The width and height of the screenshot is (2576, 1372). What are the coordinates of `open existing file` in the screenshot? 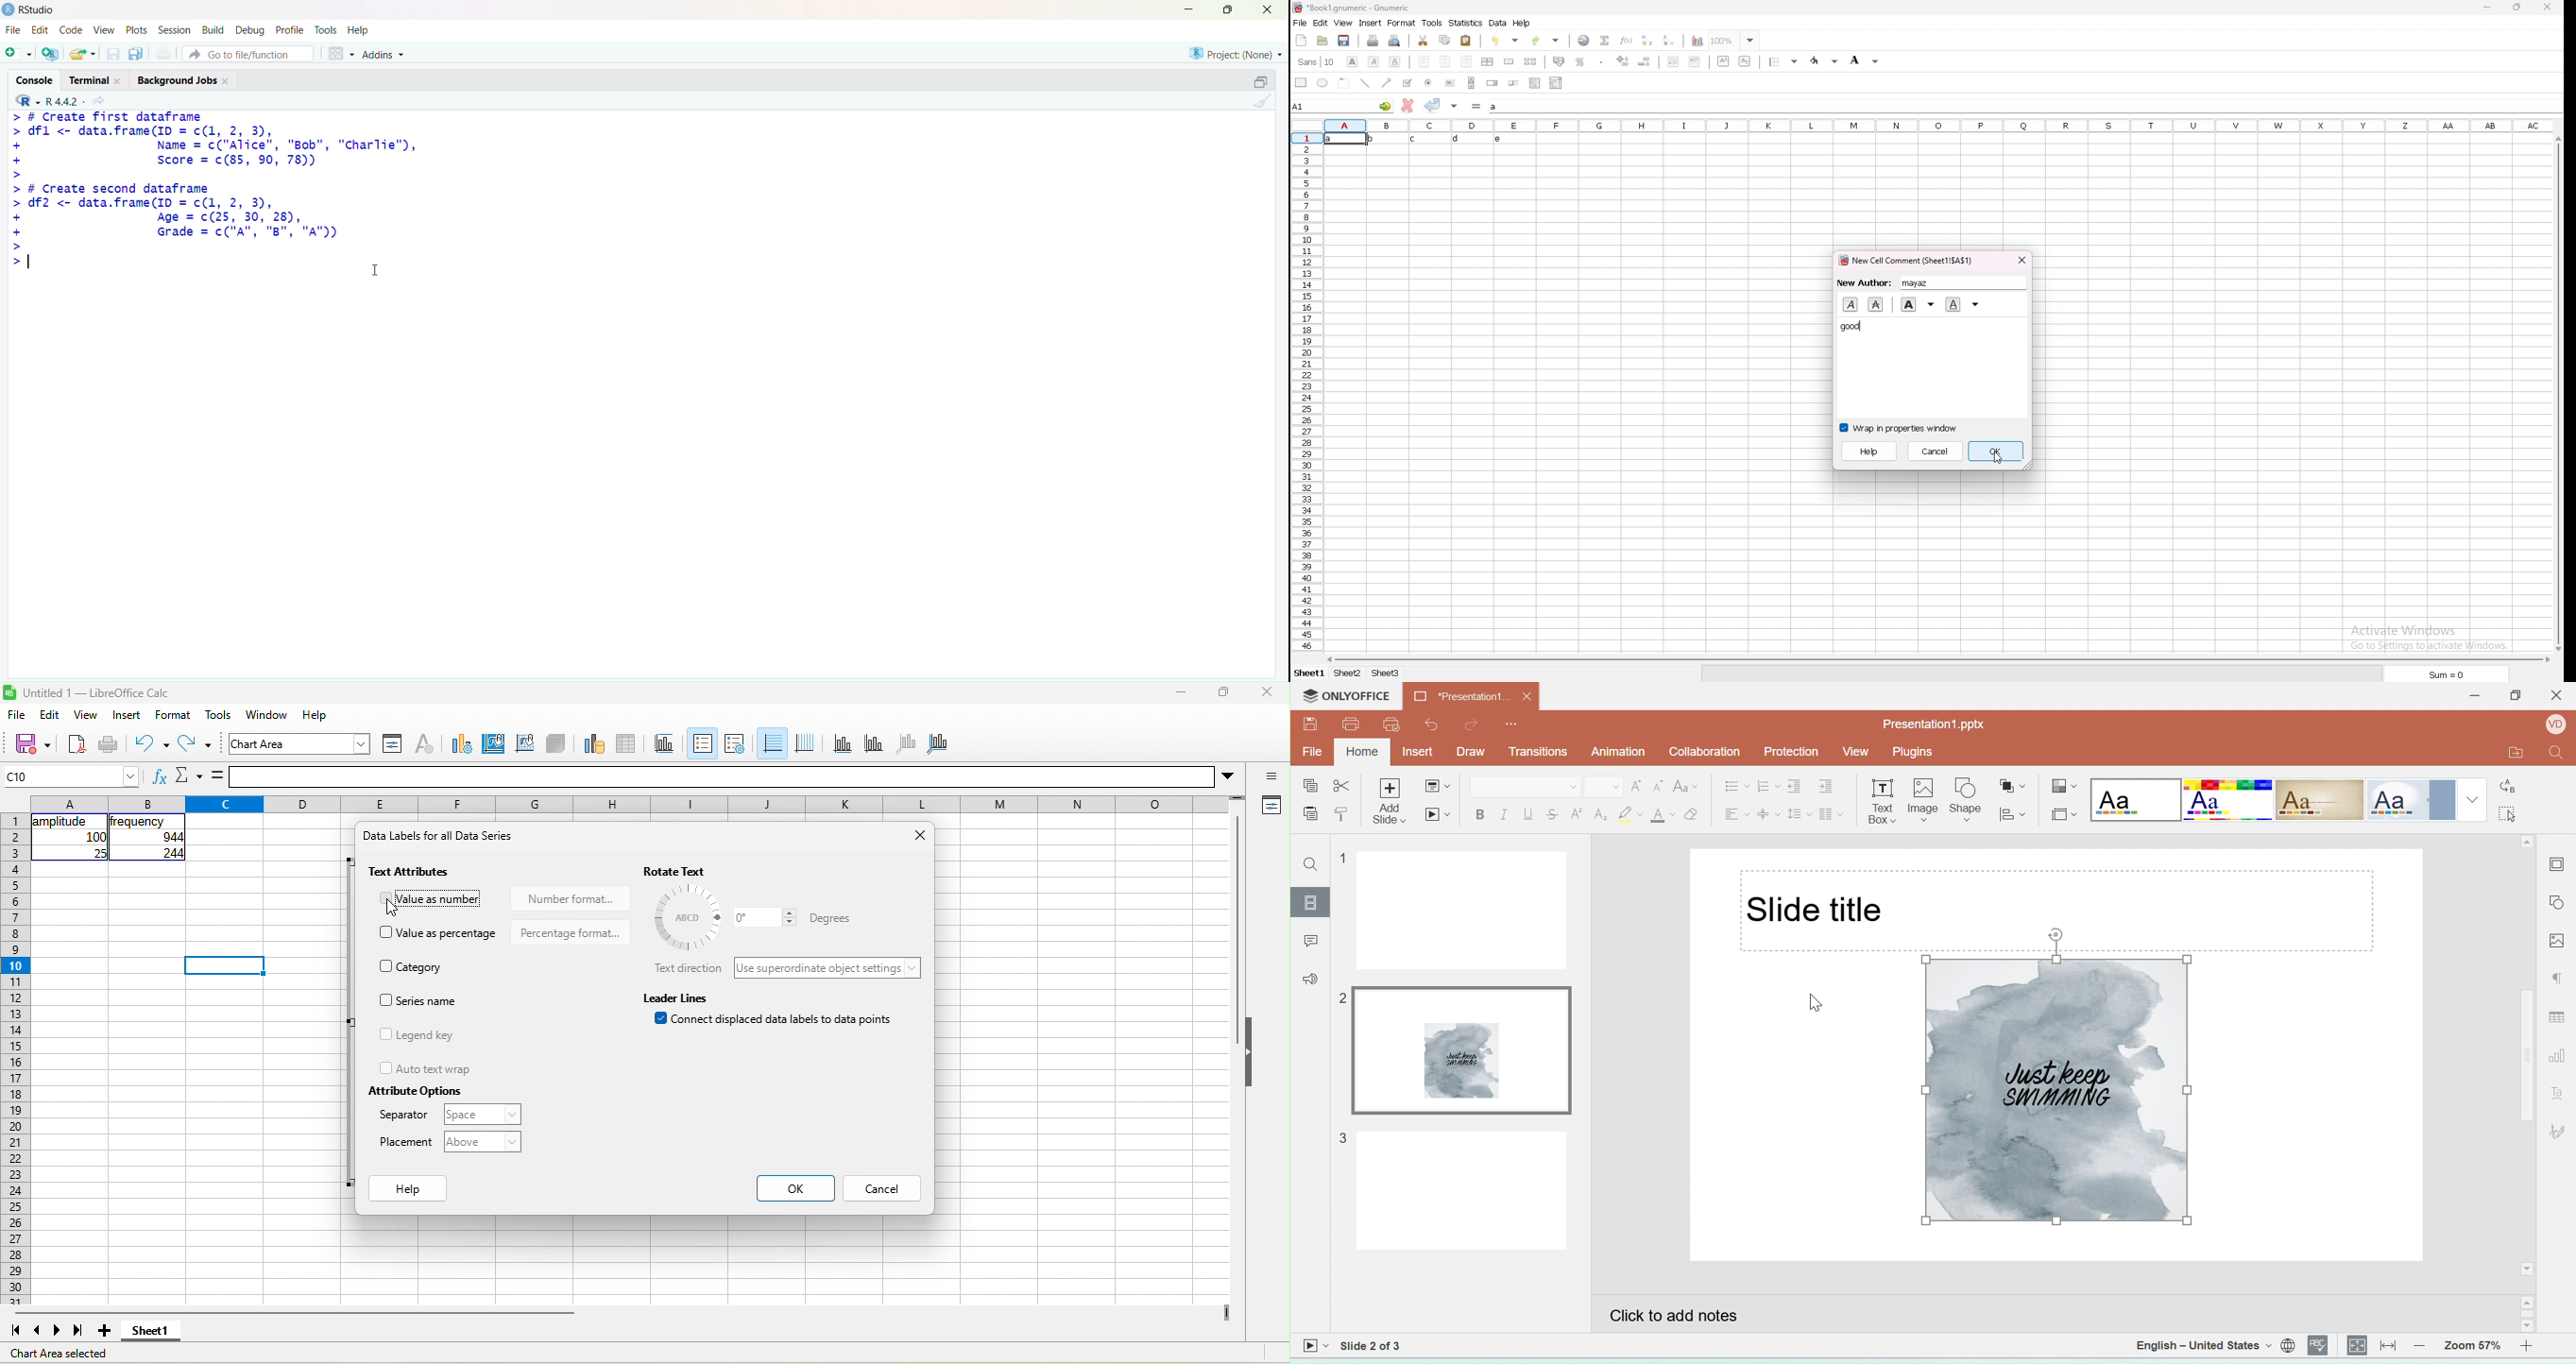 It's located at (85, 54).